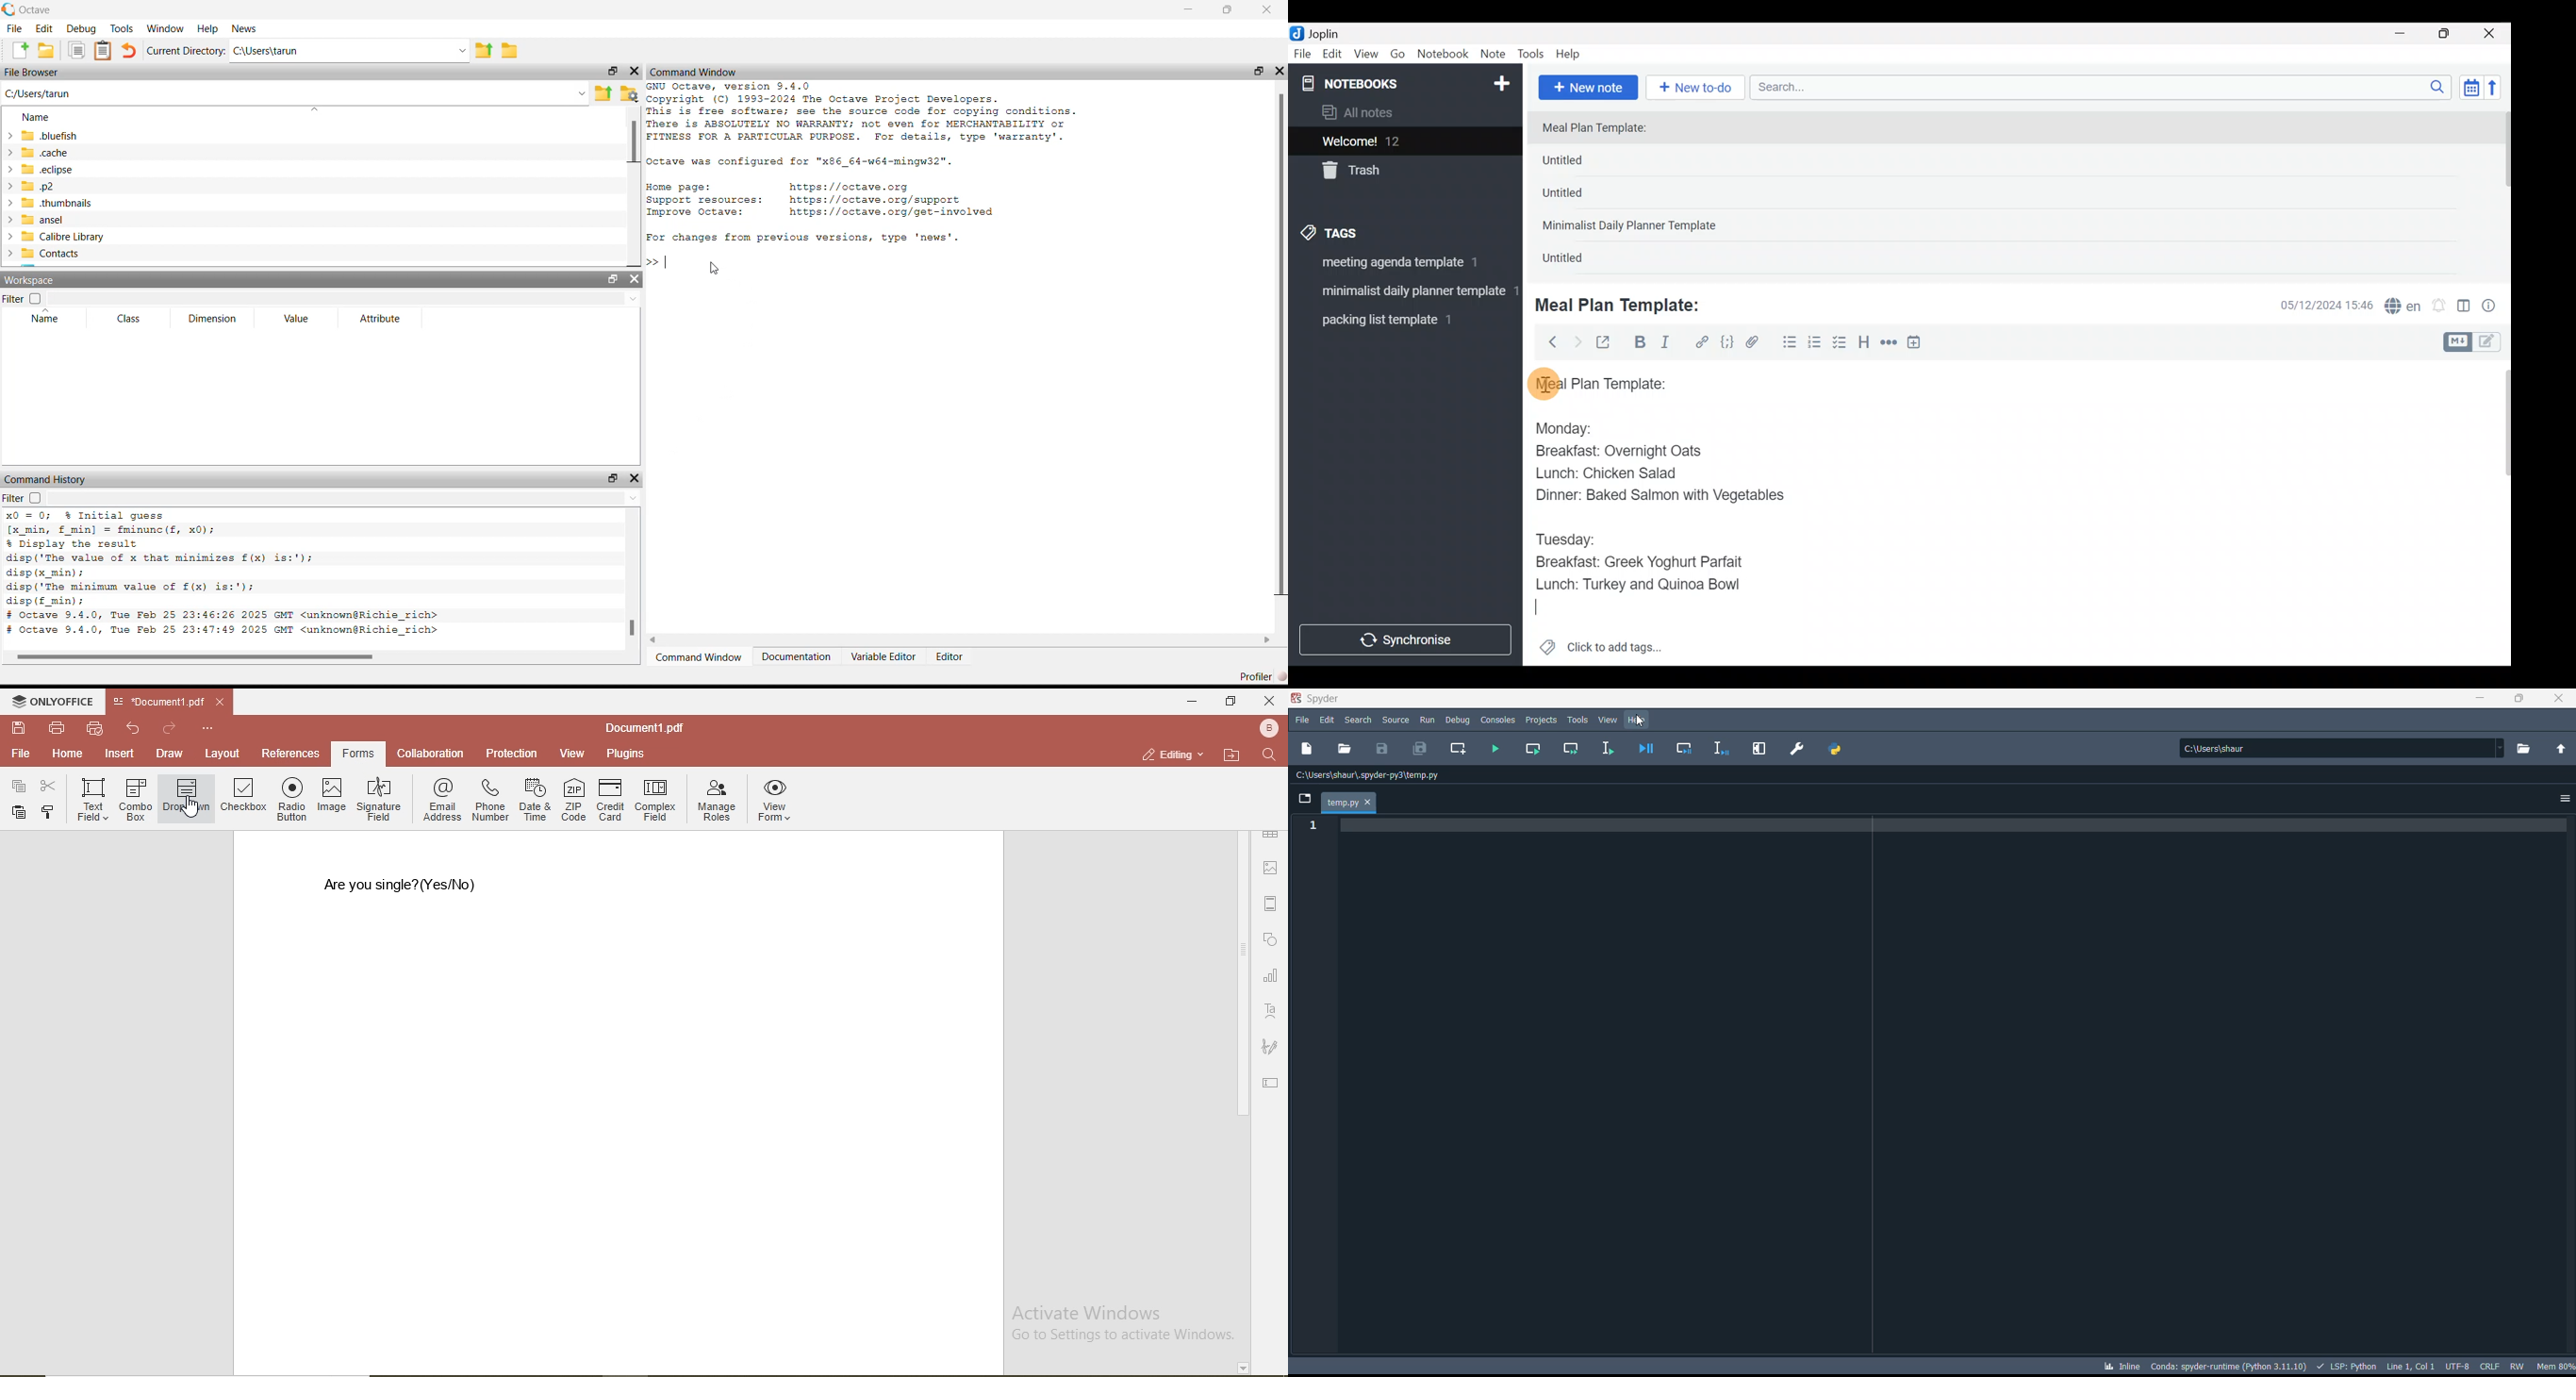 The image size is (2576, 1400). Describe the element at coordinates (1303, 54) in the screenshot. I see `File` at that location.